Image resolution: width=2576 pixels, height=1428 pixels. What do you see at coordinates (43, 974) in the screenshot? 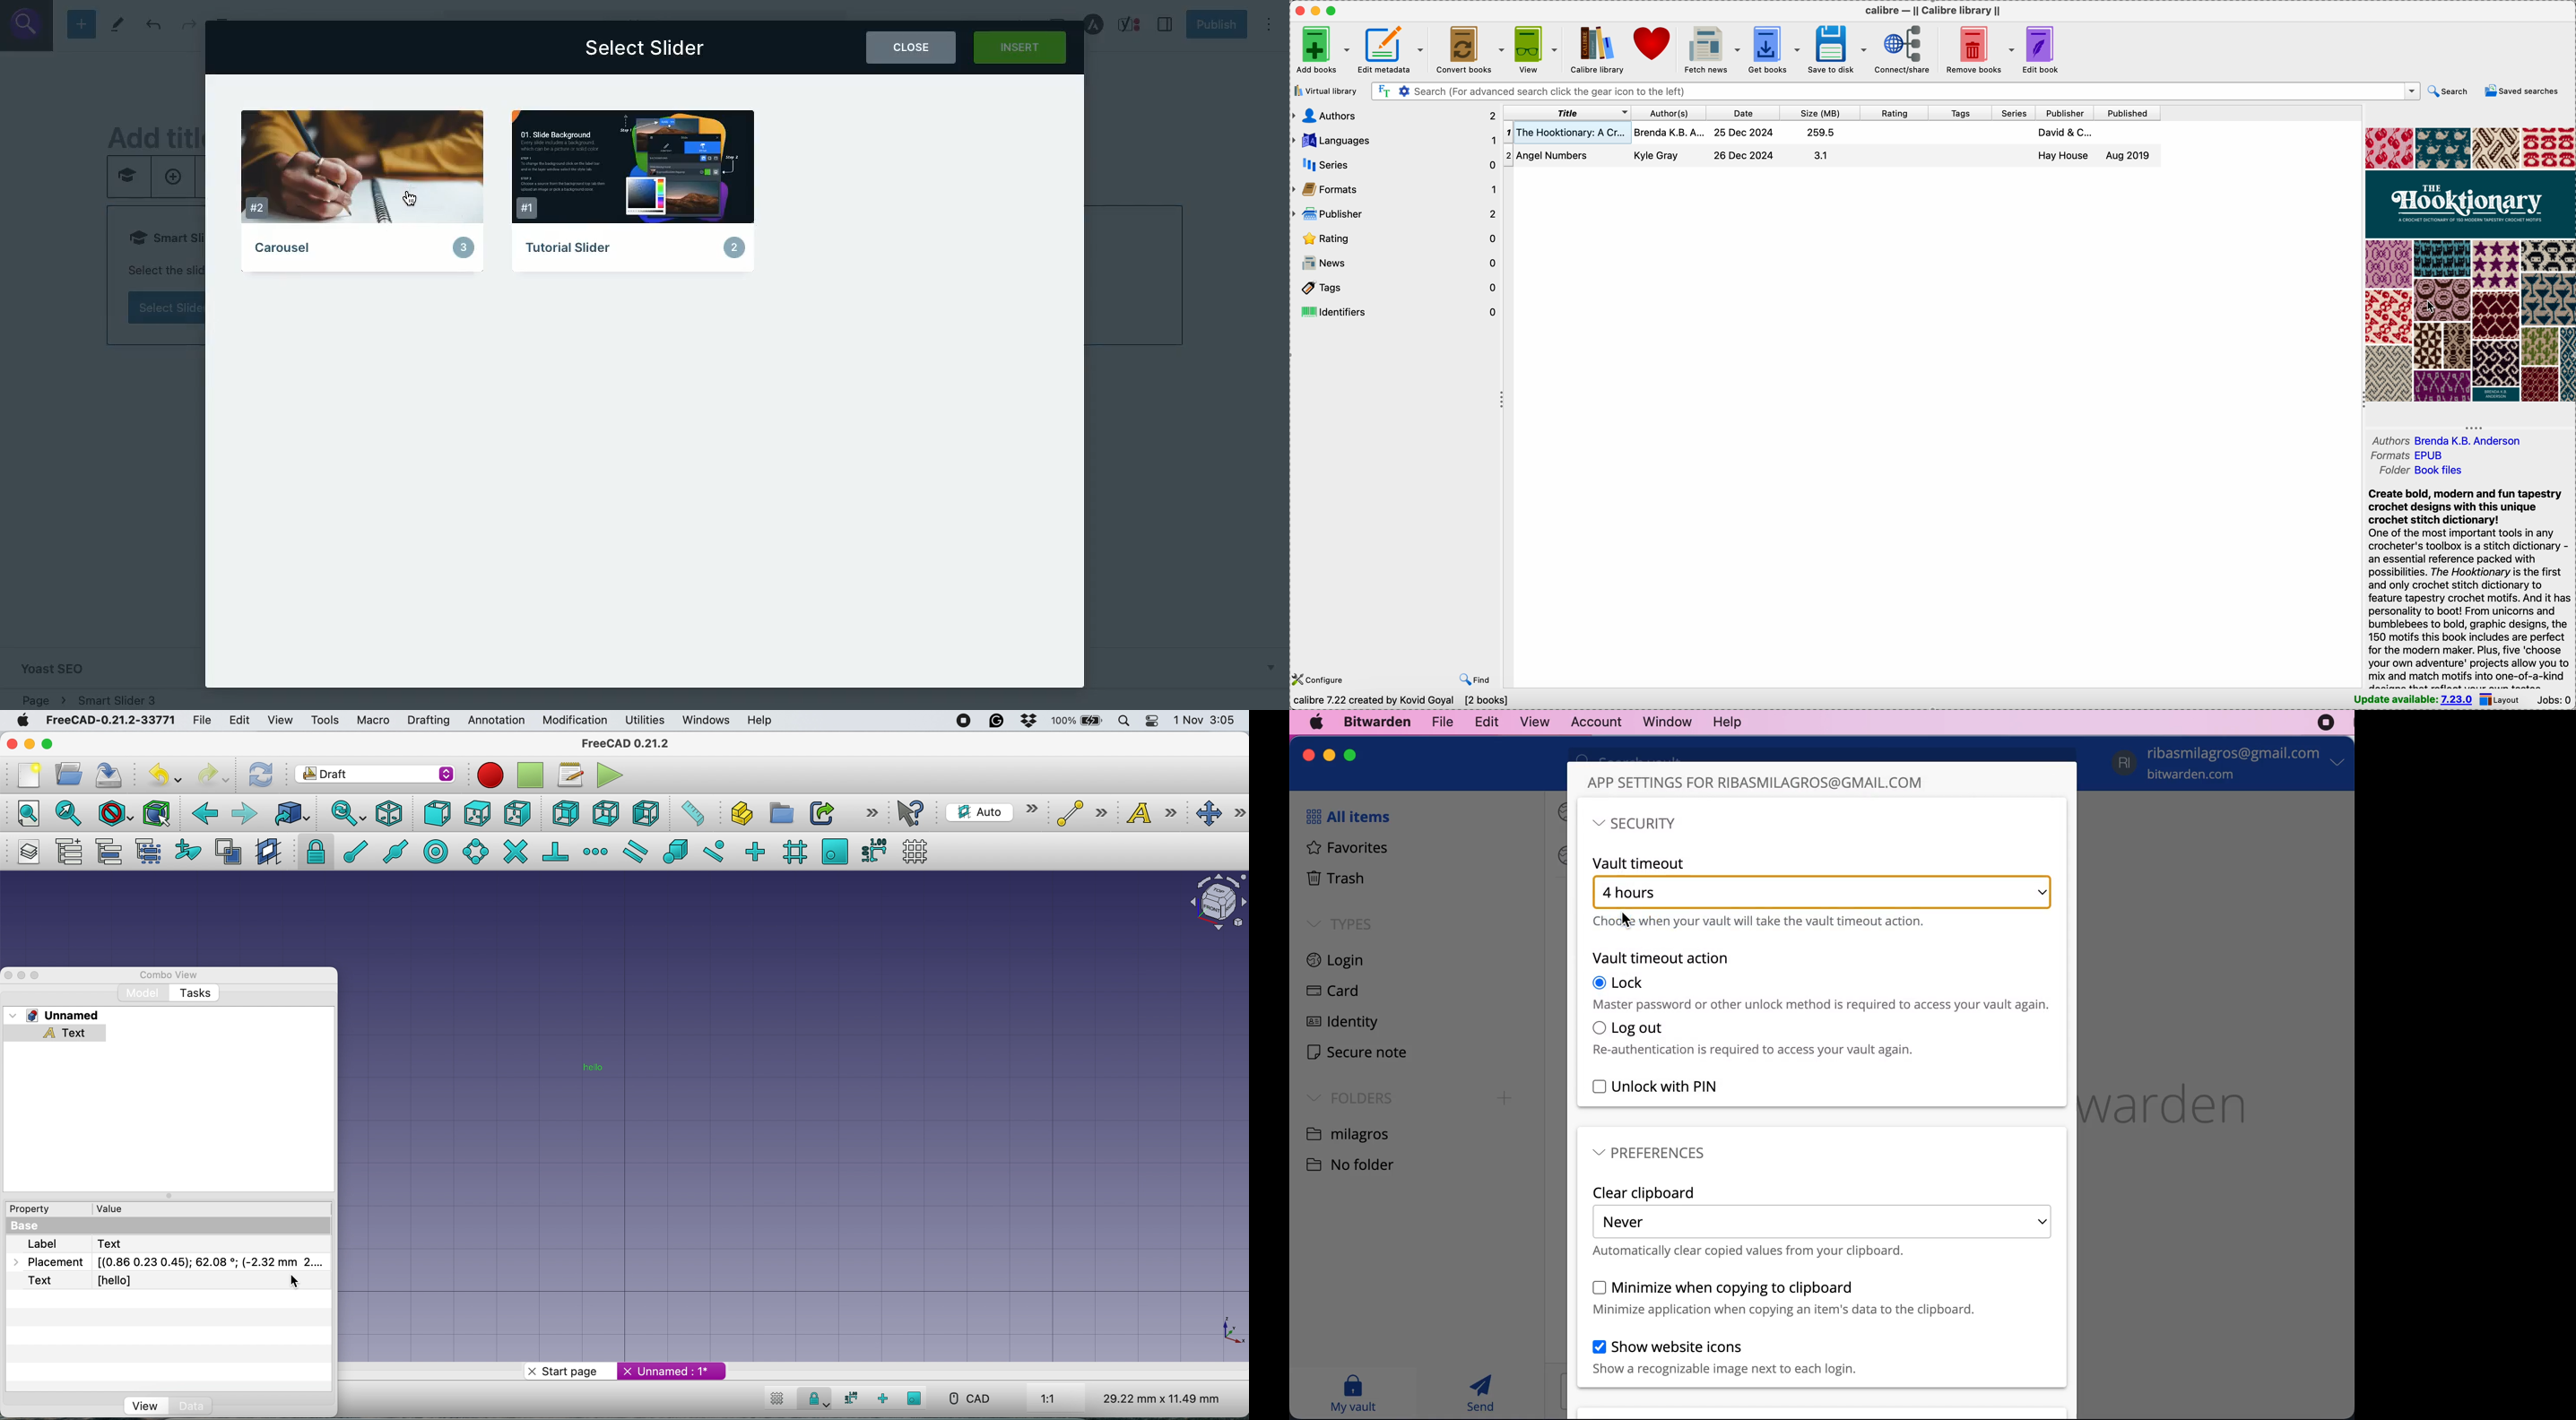
I see `maximise` at bounding box center [43, 974].